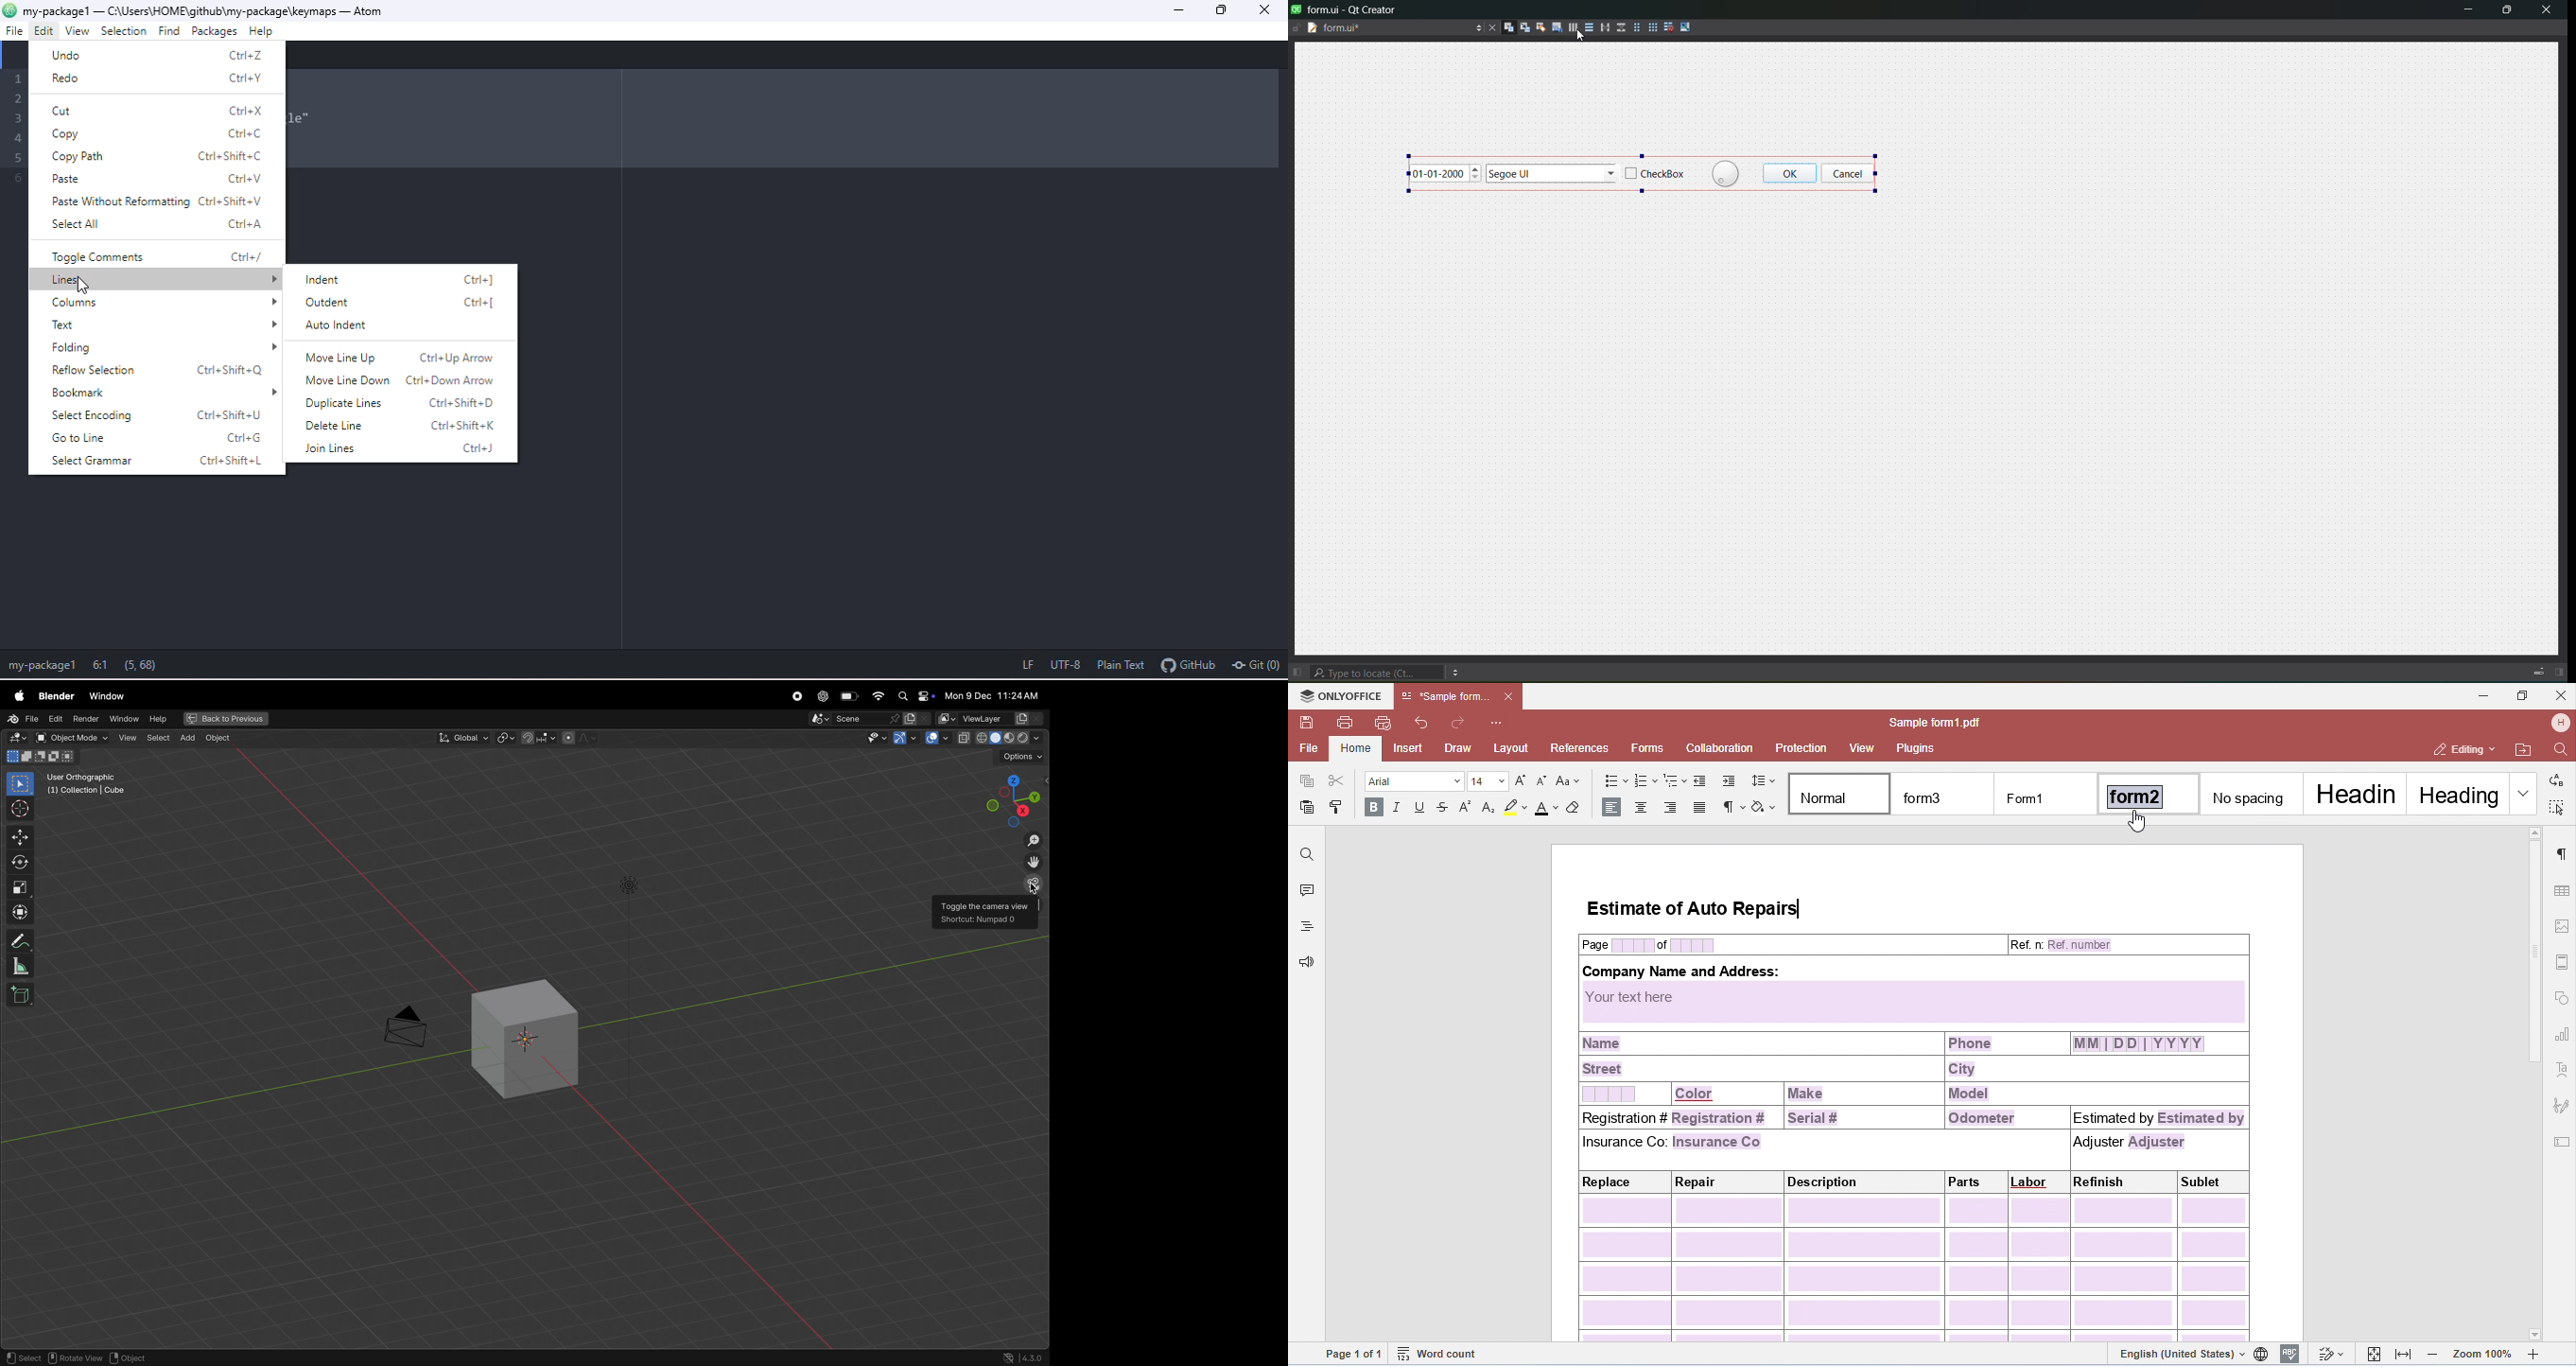 This screenshot has height=1372, width=2576. Describe the element at coordinates (269, 28) in the screenshot. I see `help` at that location.